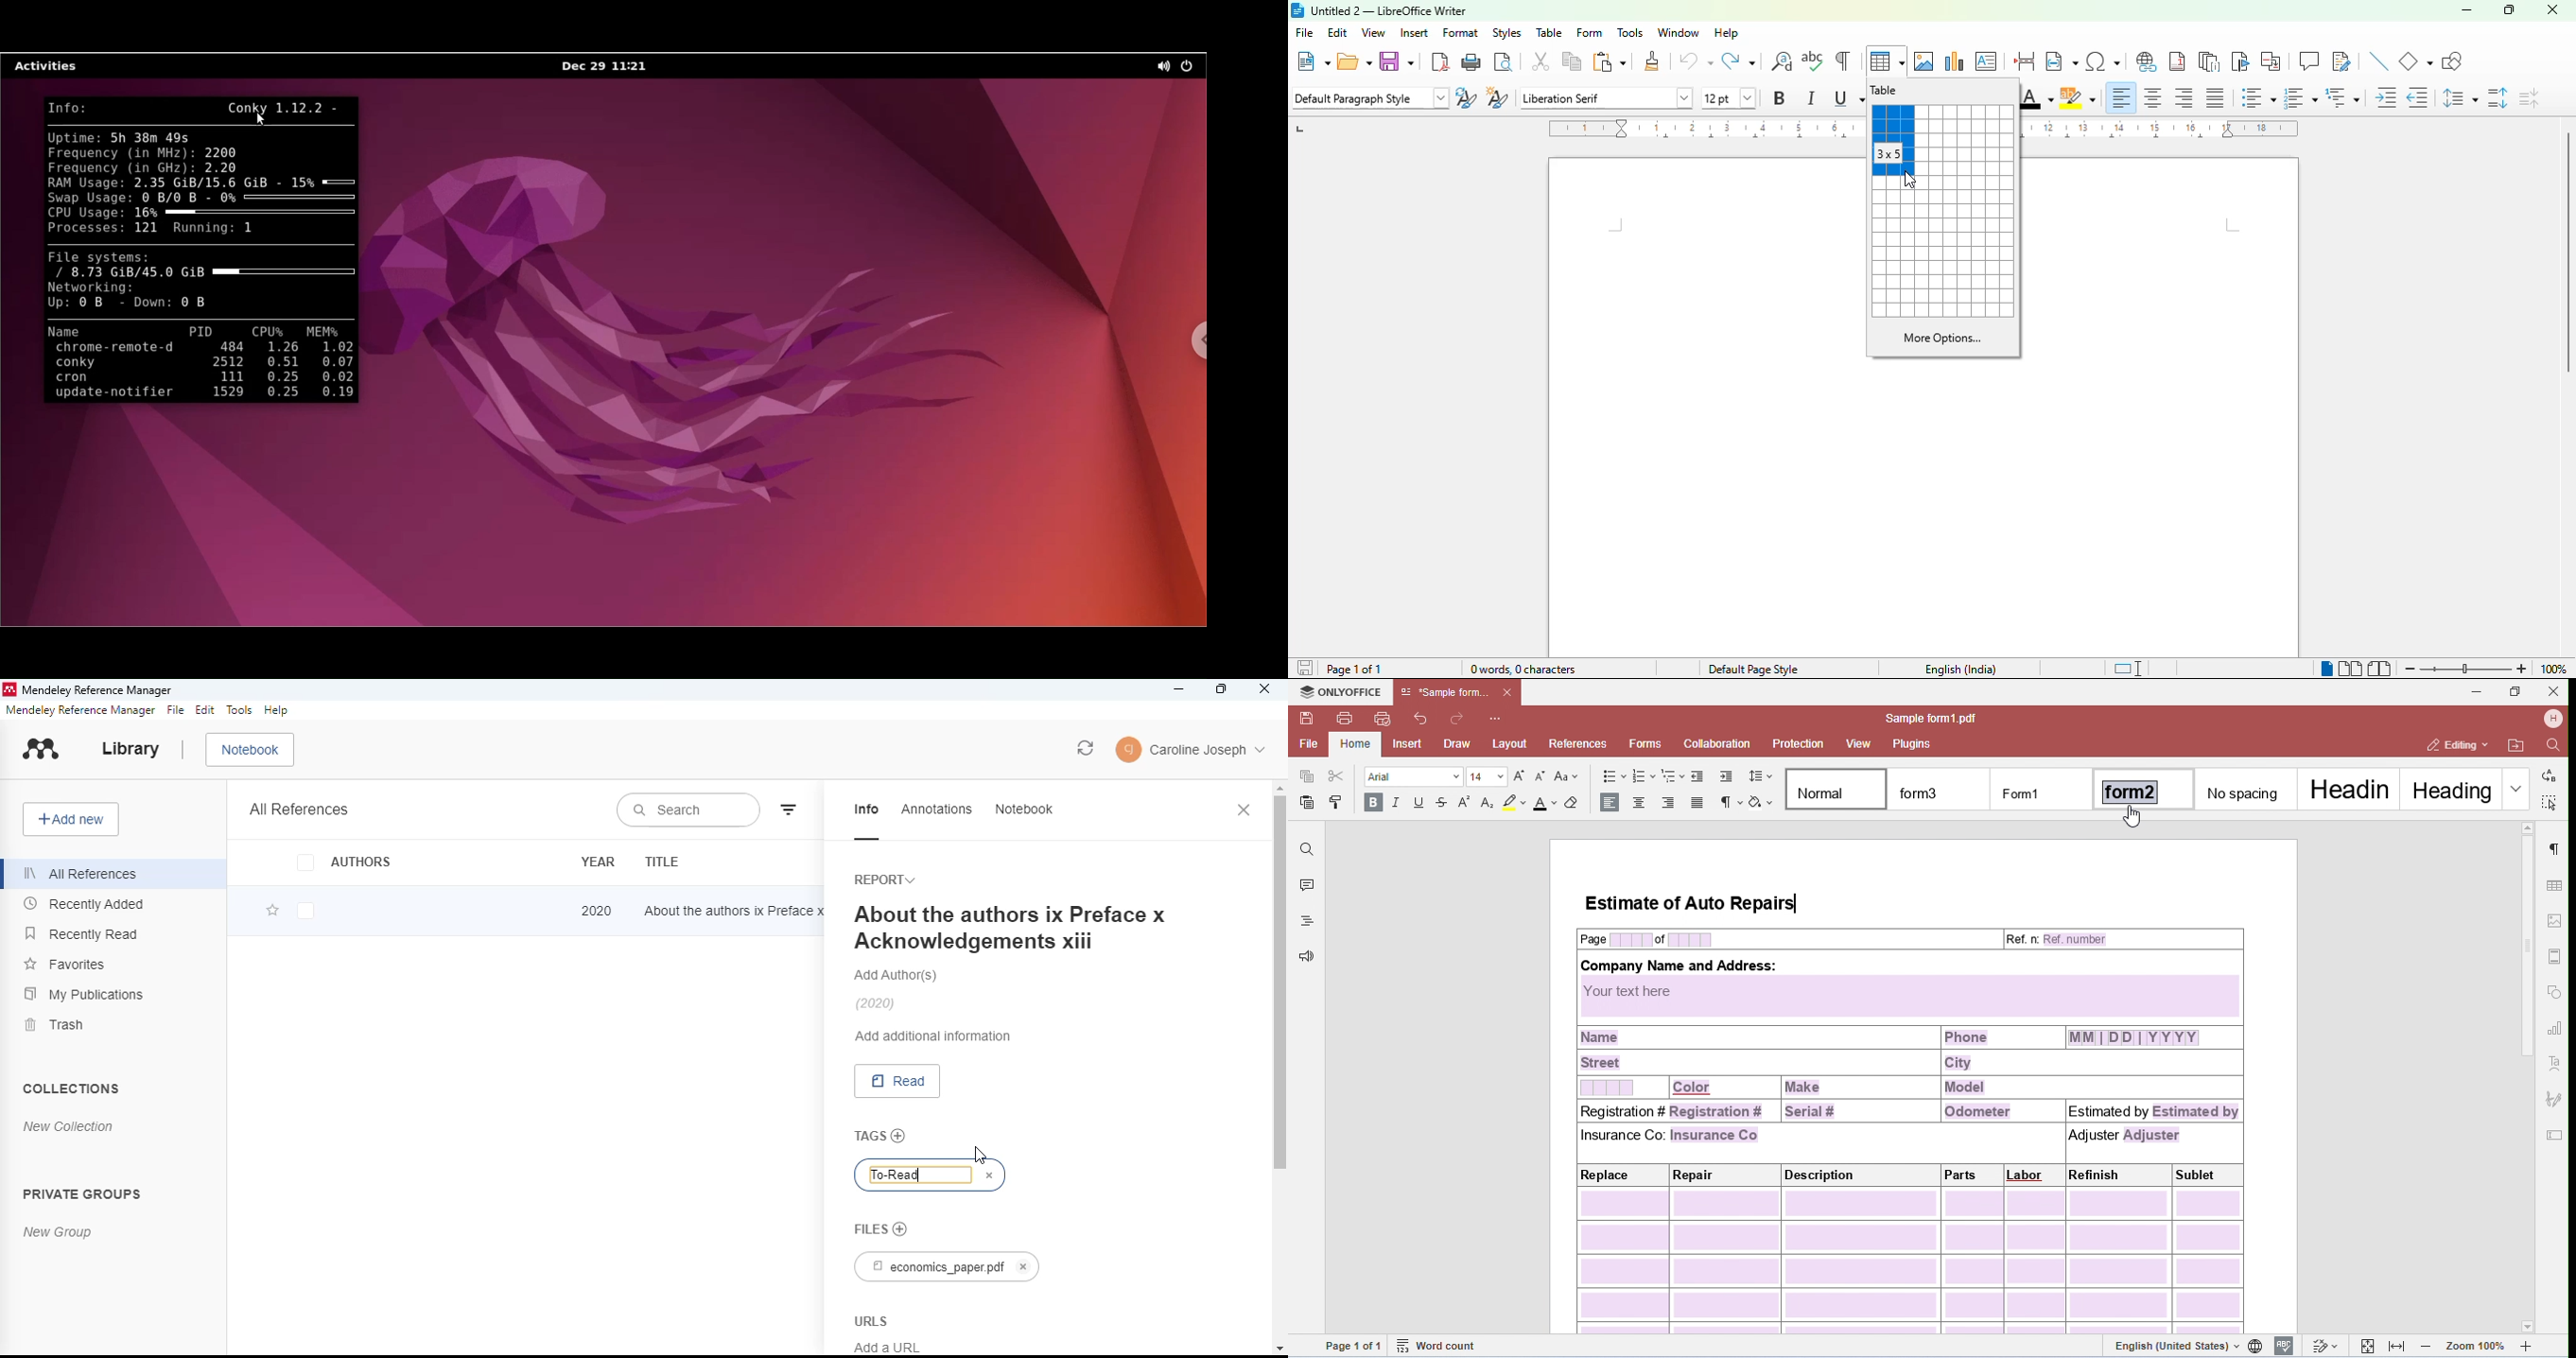  Describe the element at coordinates (344, 862) in the screenshot. I see `authors` at that location.